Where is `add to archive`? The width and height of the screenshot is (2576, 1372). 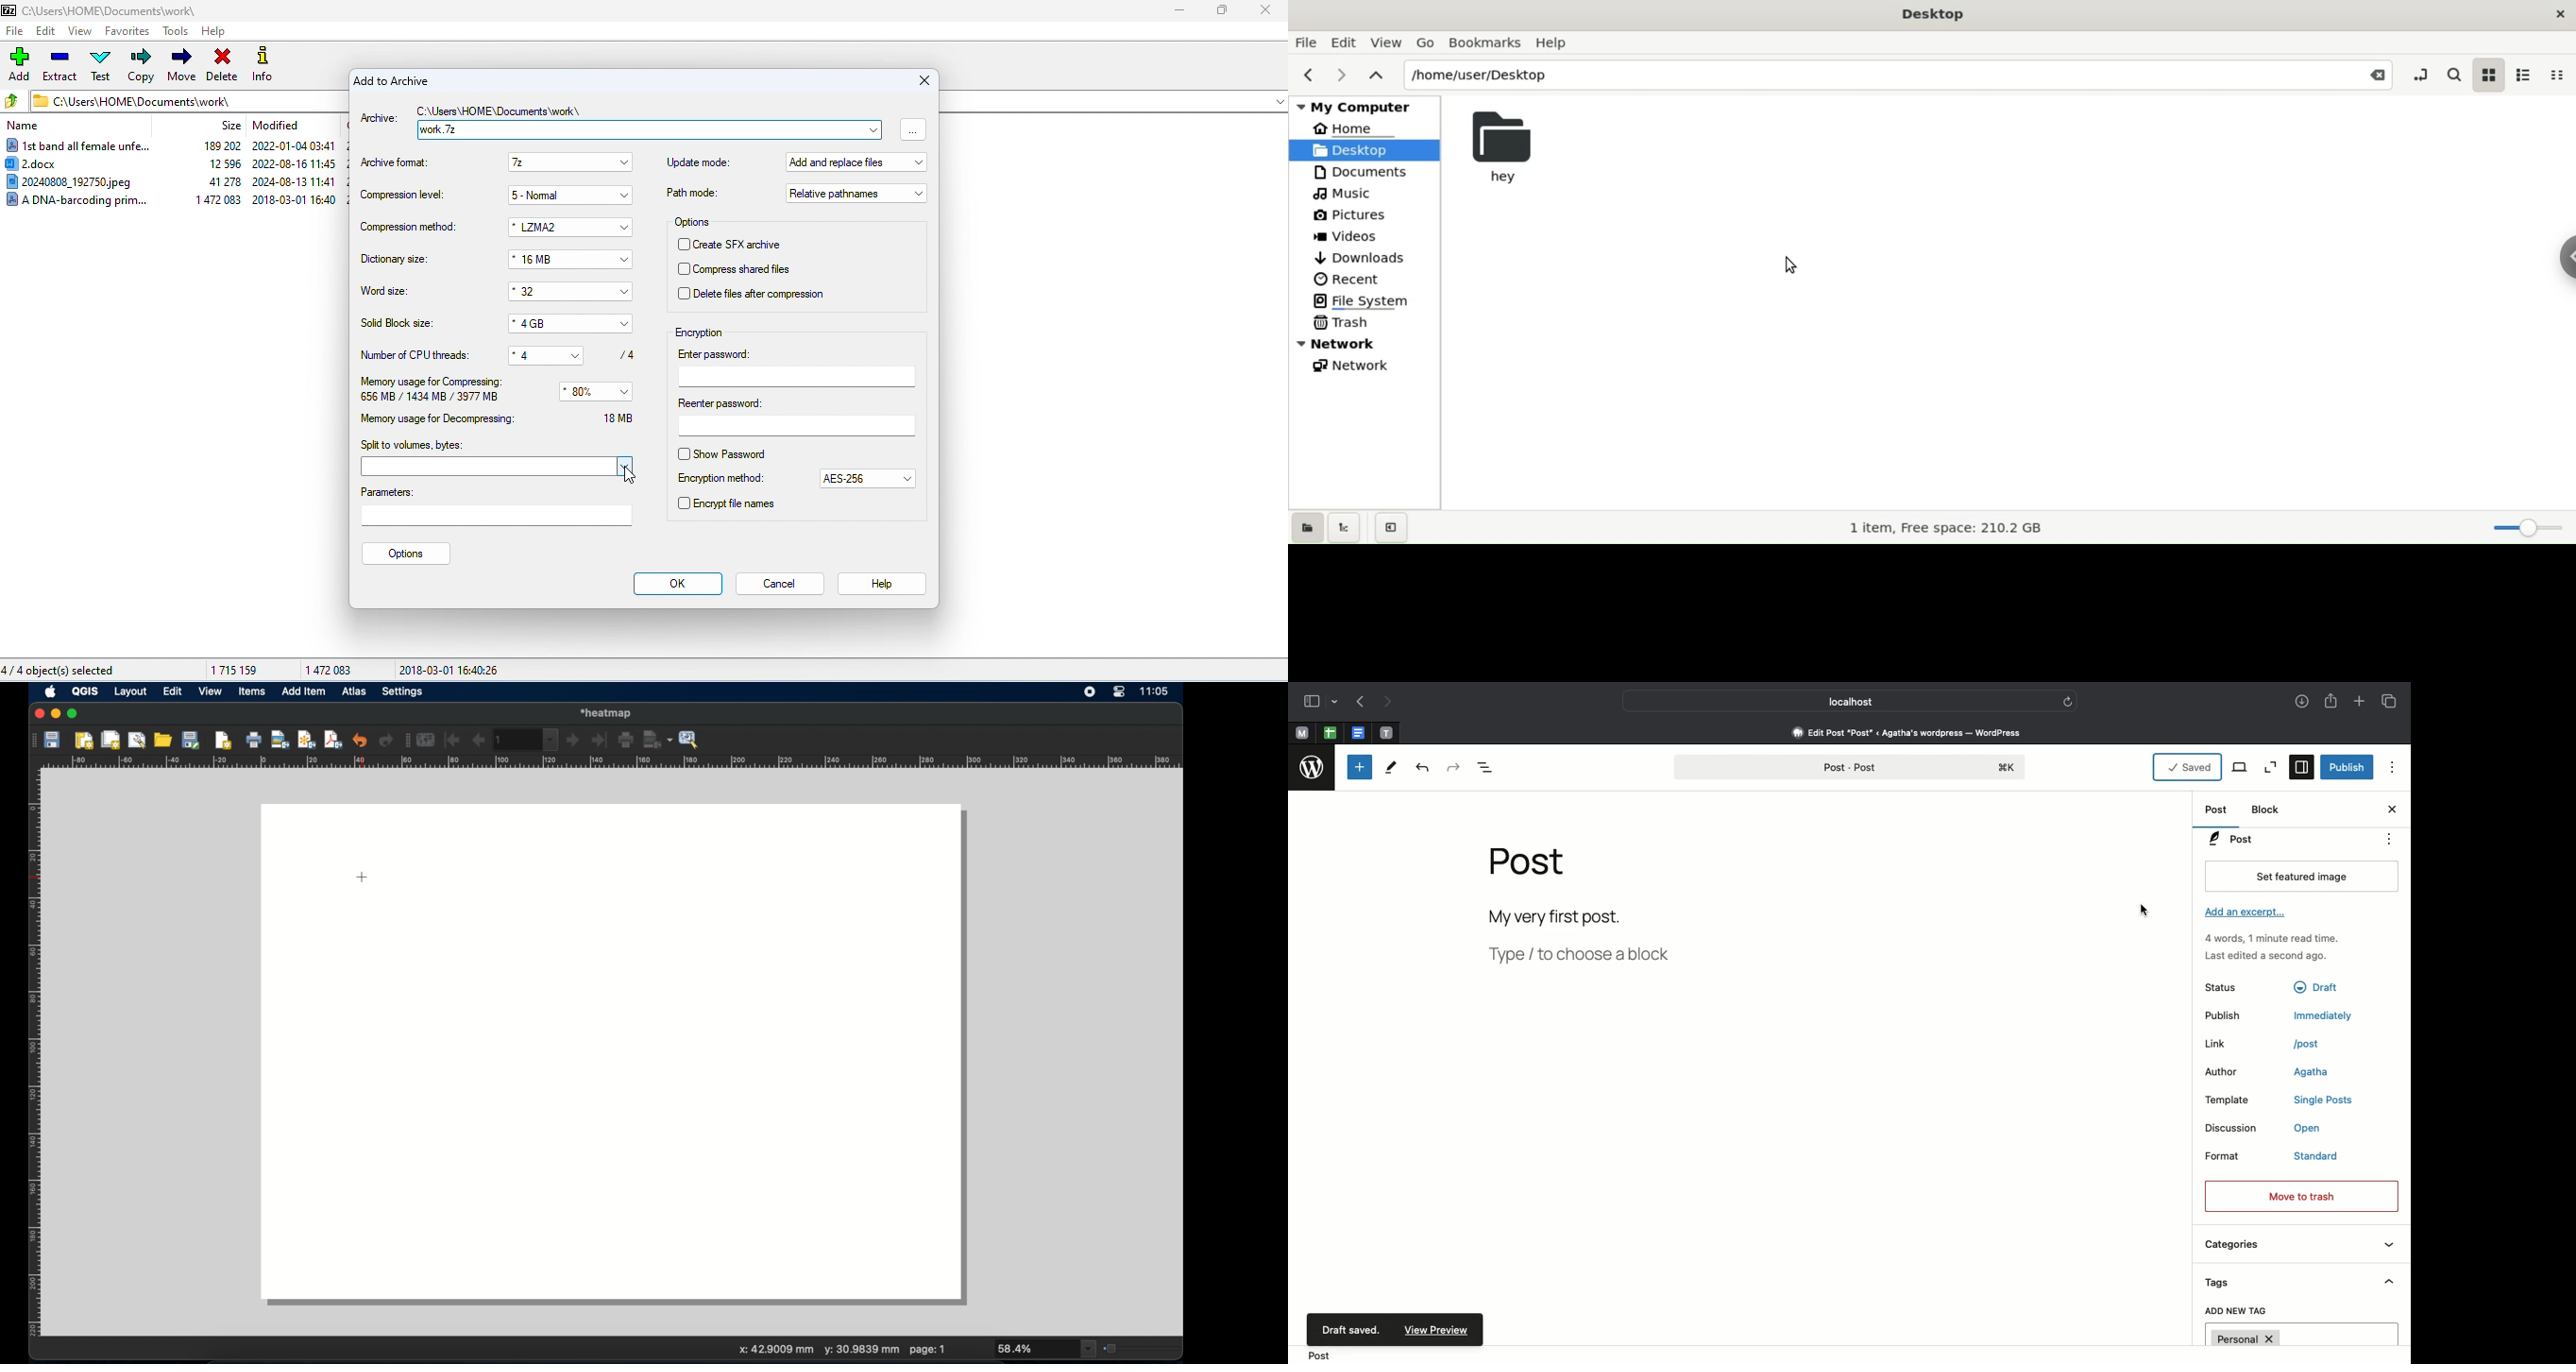
add to archive is located at coordinates (391, 82).